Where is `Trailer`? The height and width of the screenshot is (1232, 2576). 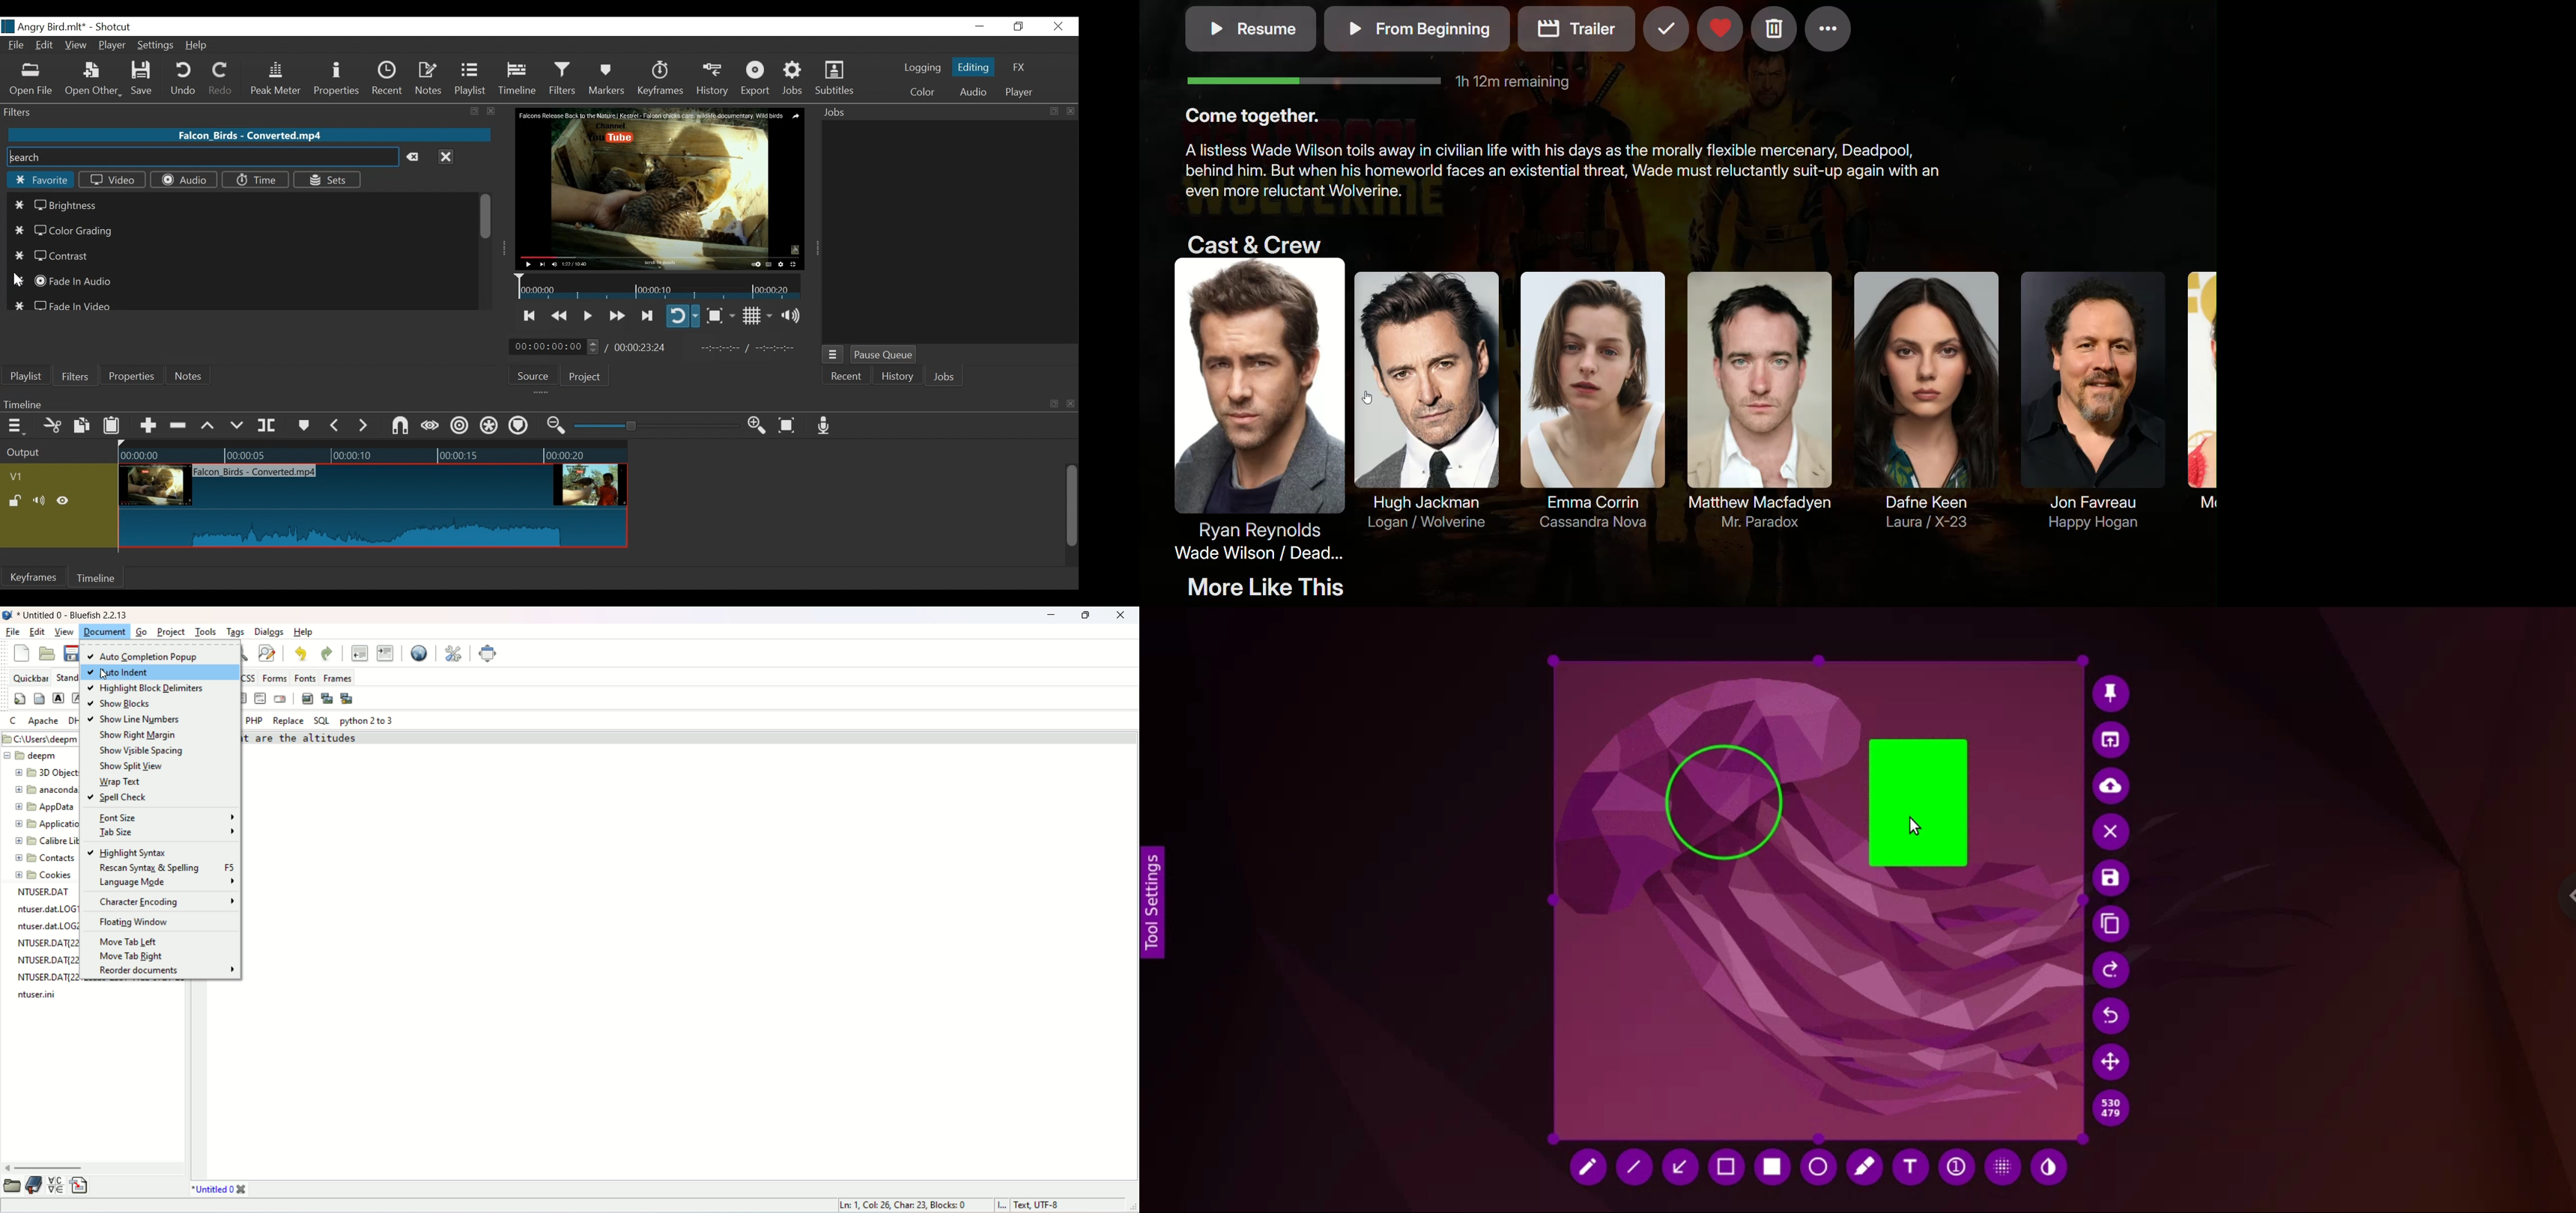
Trailer is located at coordinates (1577, 29).